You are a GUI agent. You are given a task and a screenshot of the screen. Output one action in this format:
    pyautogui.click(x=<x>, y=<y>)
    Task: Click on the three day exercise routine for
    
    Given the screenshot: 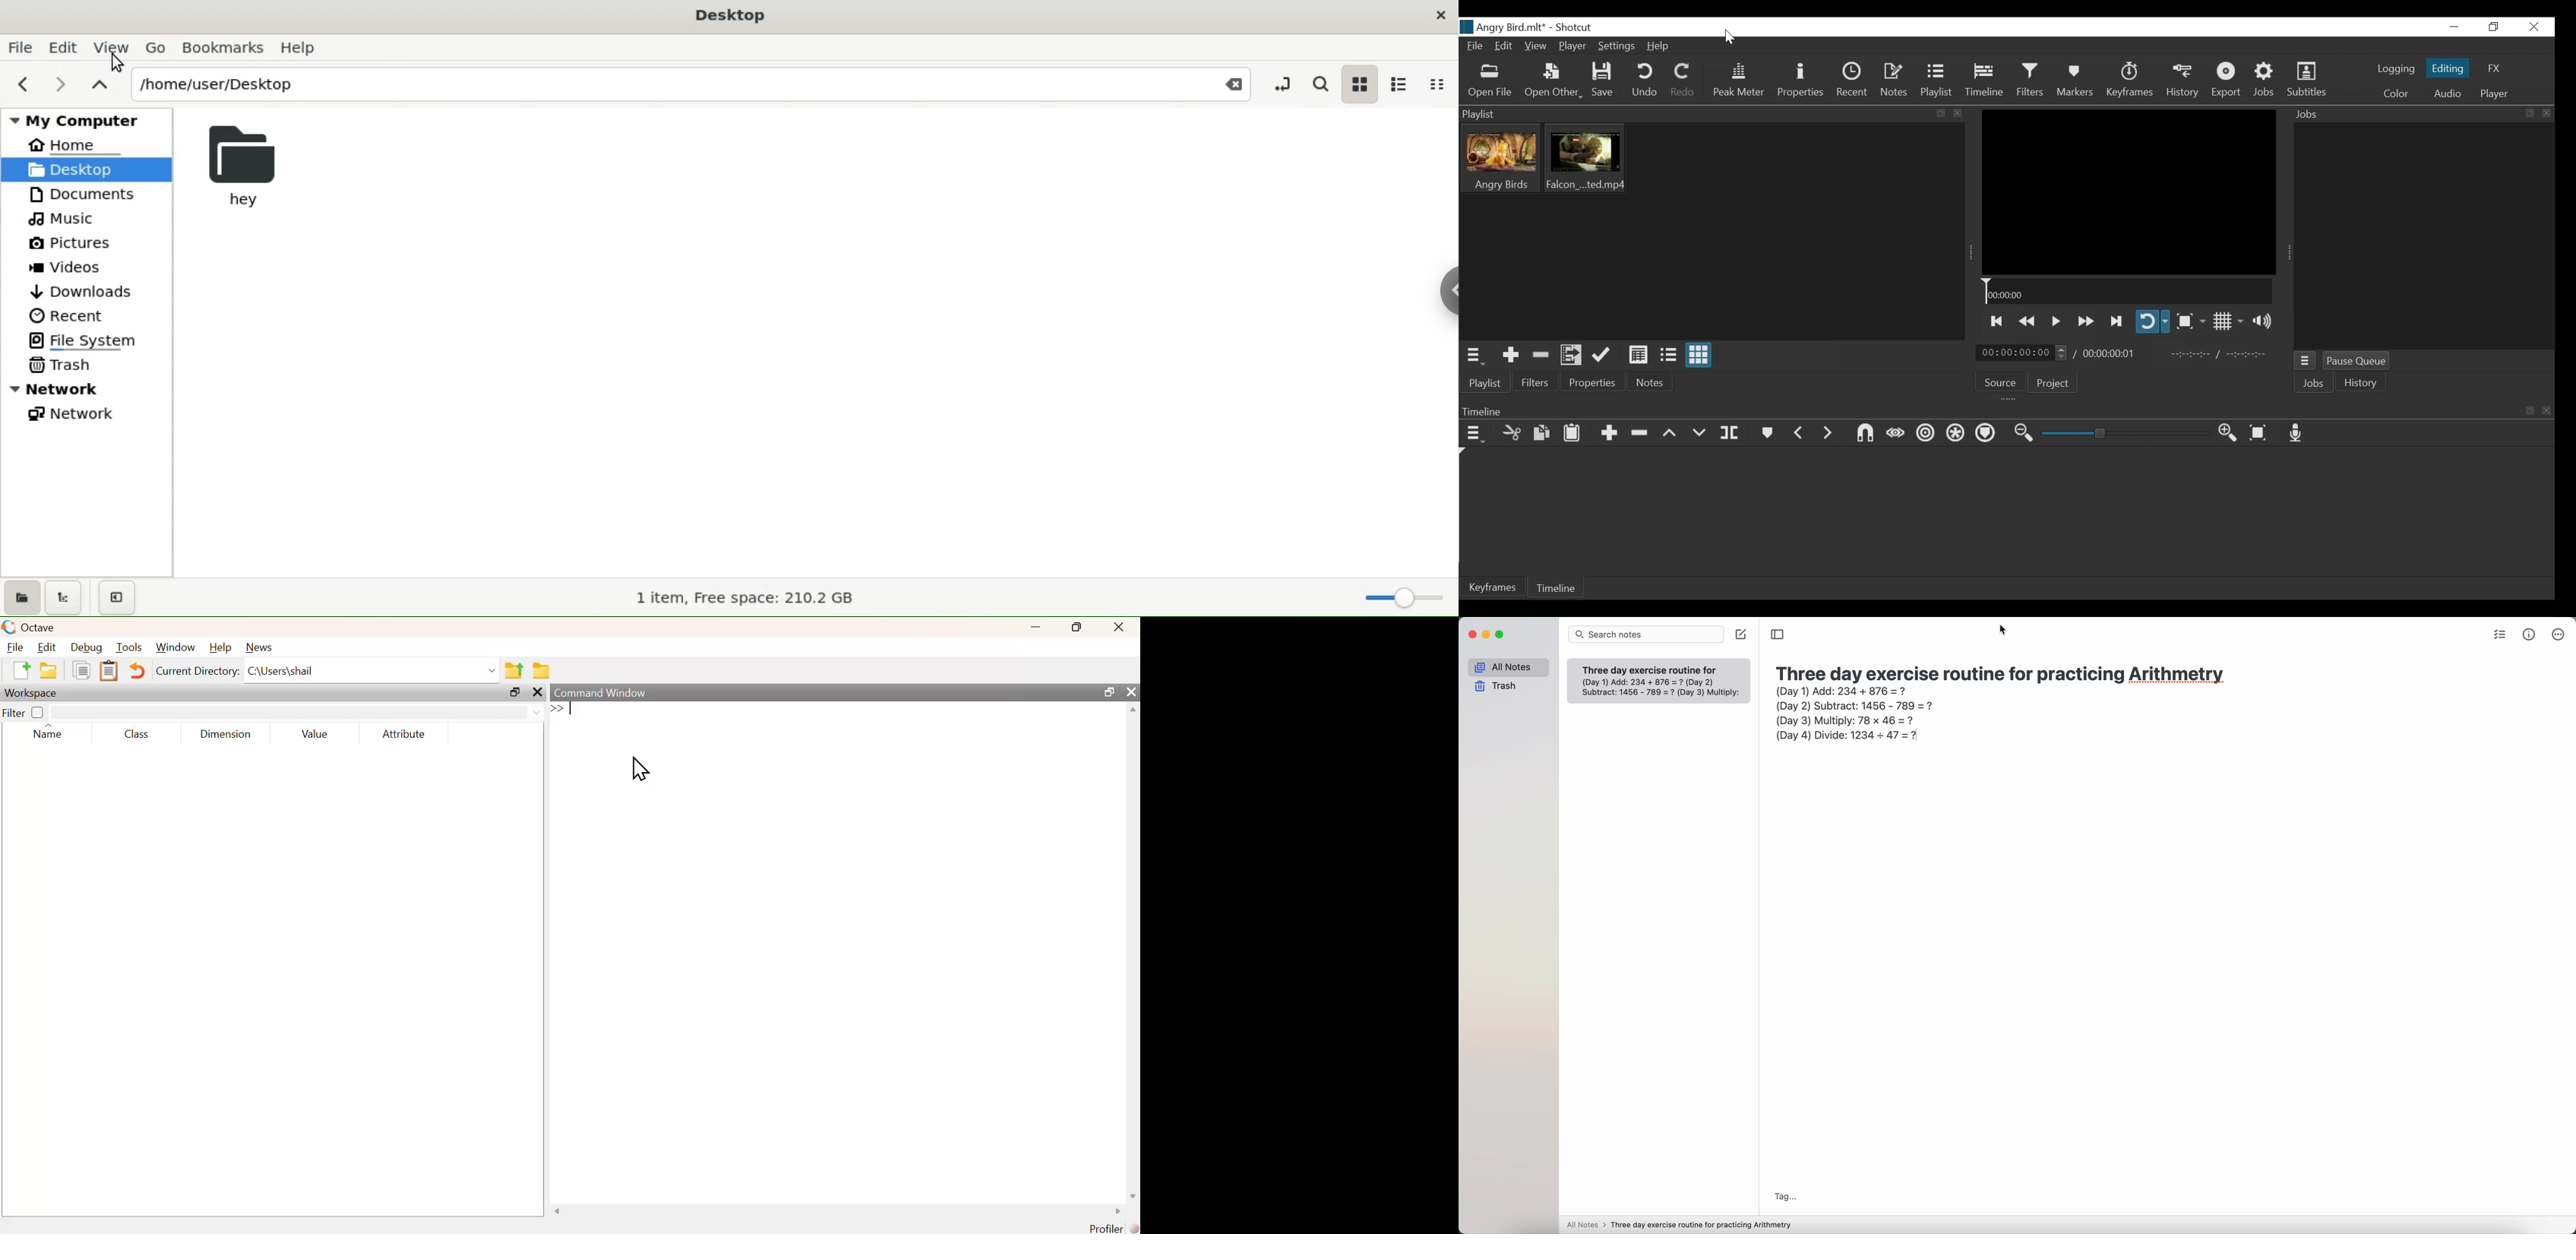 What is the action you would take?
    pyautogui.click(x=1652, y=669)
    